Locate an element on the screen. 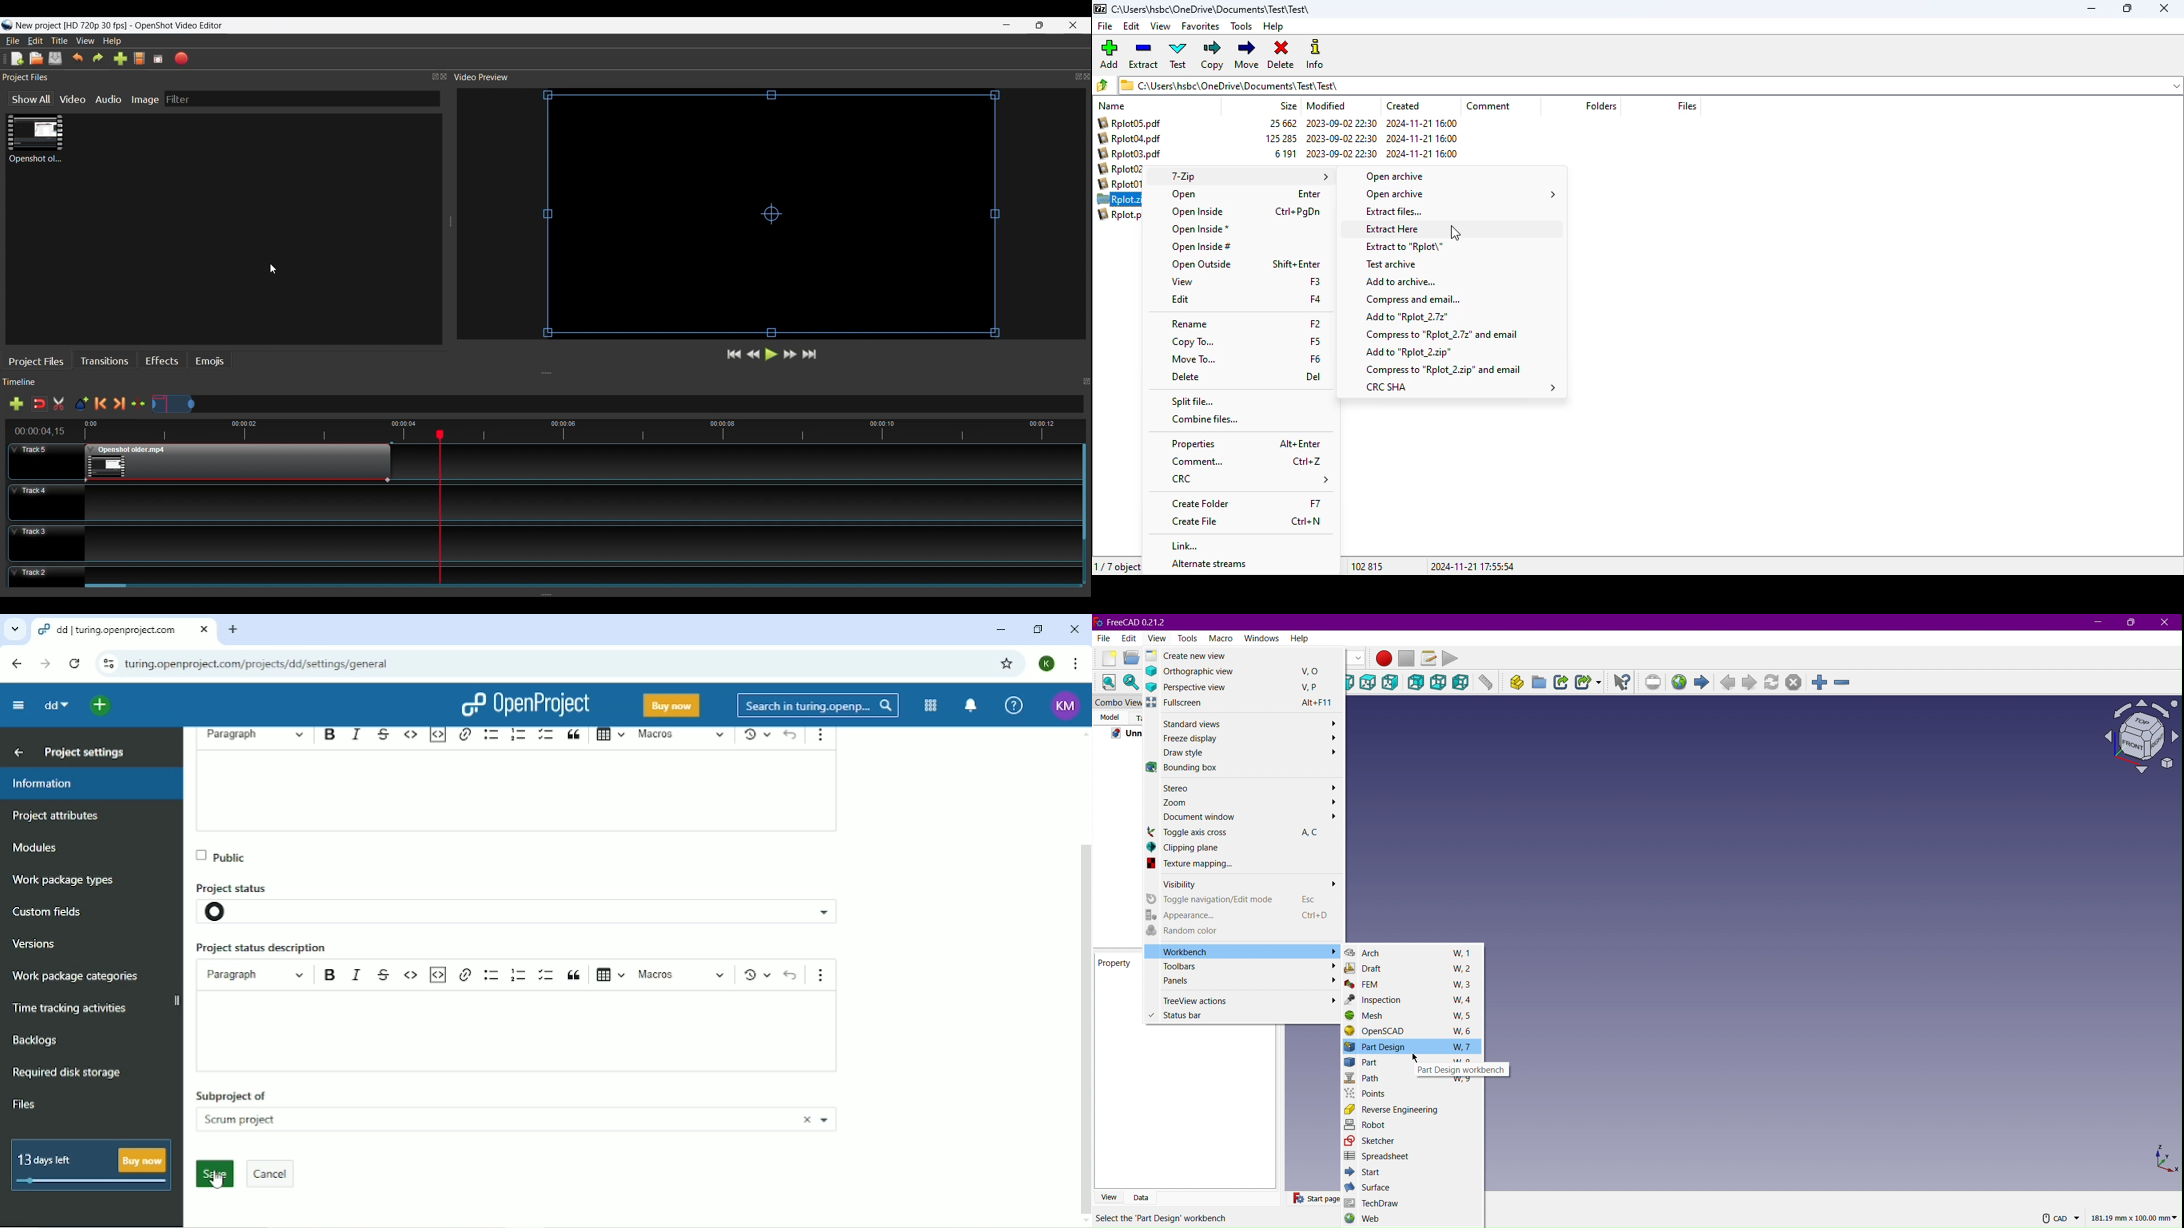  view is located at coordinates (1160, 26).